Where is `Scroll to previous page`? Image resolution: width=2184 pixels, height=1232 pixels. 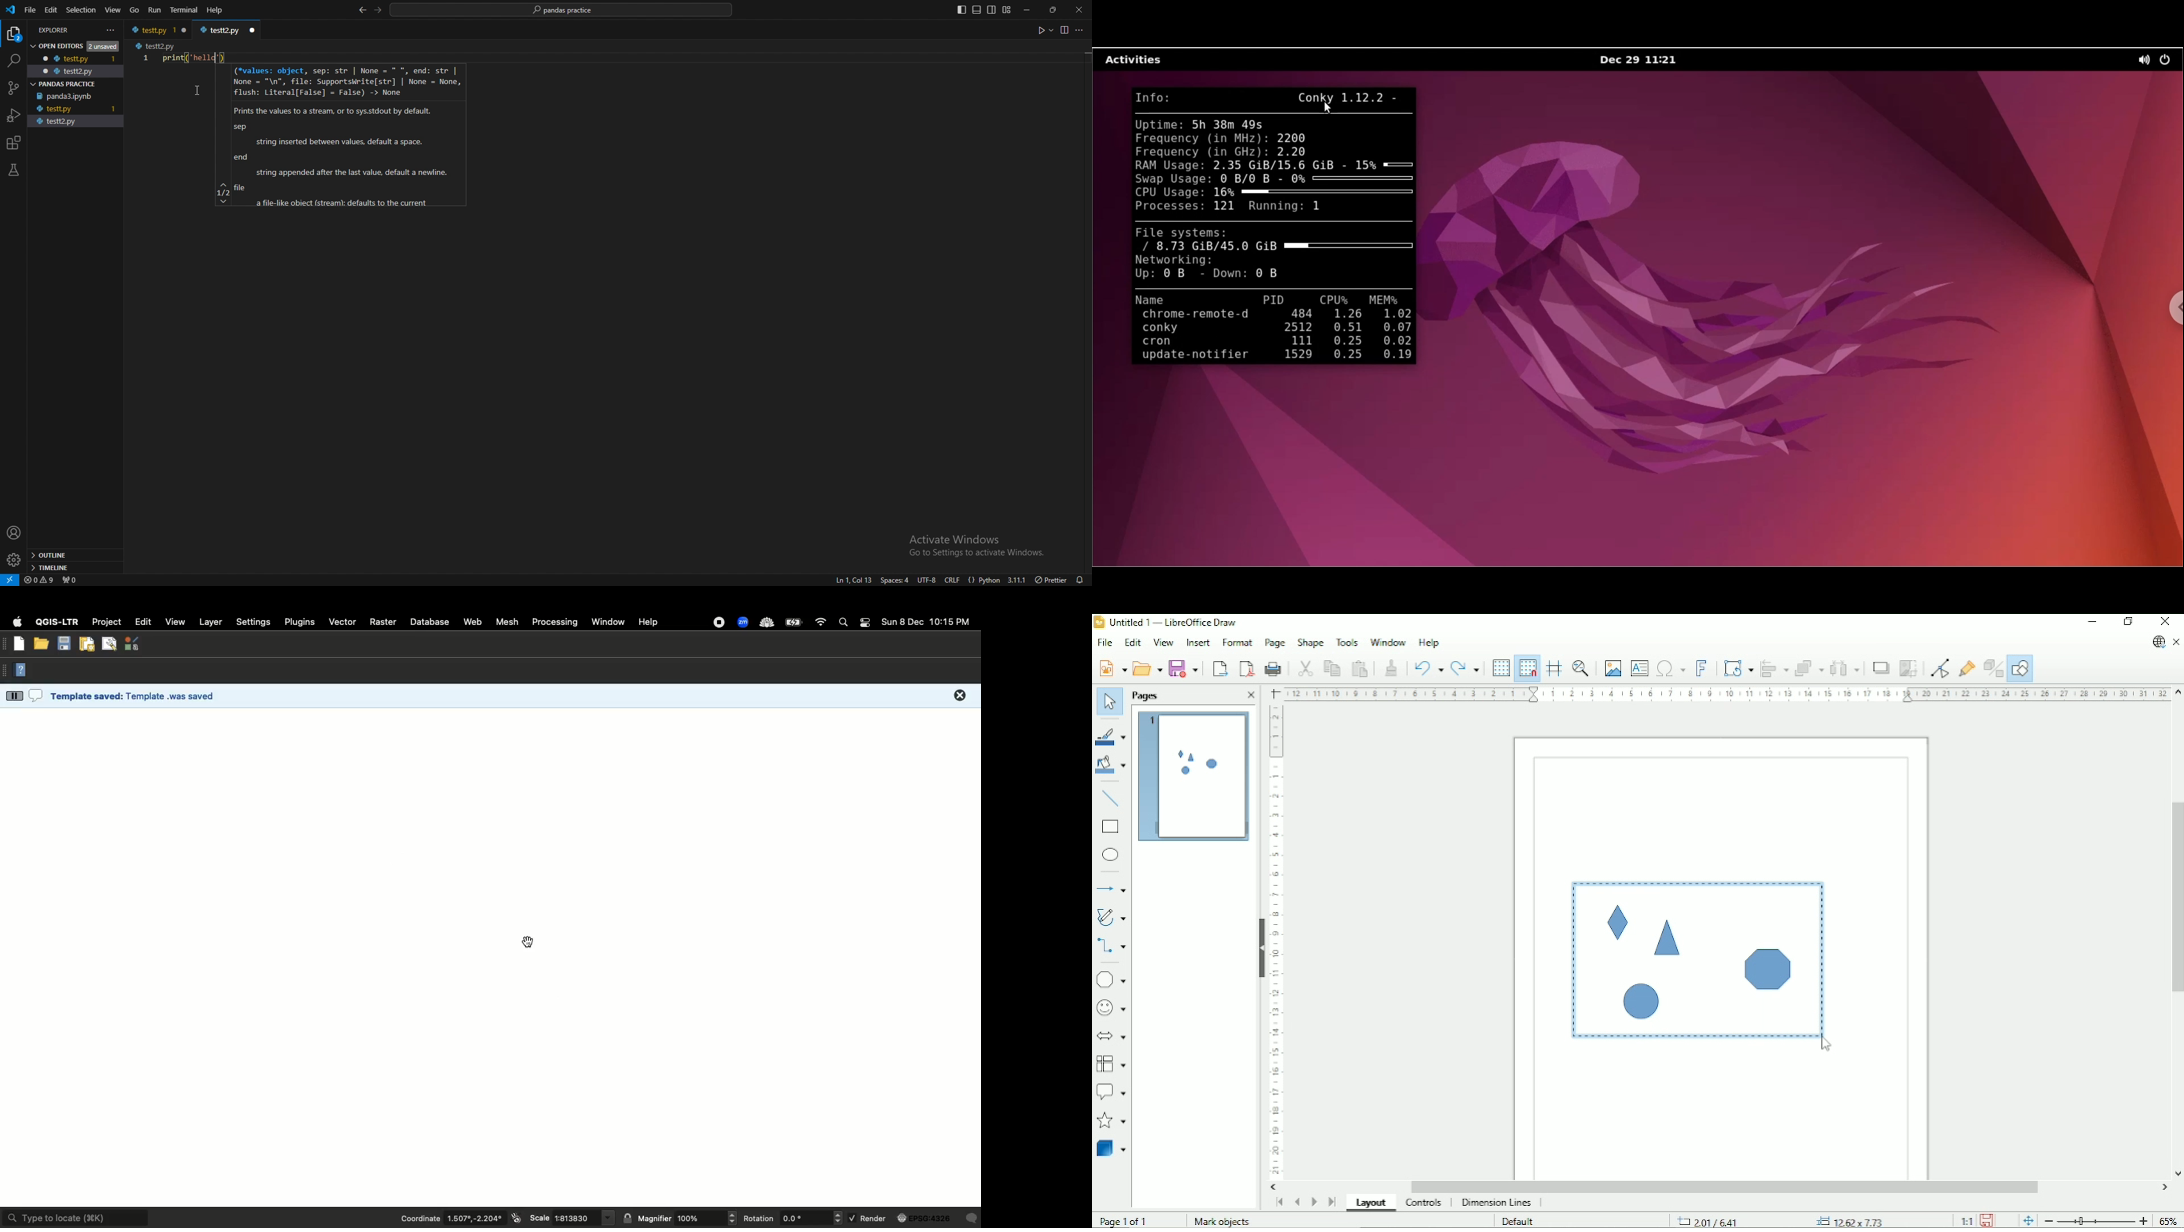 Scroll to previous page is located at coordinates (1298, 1200).